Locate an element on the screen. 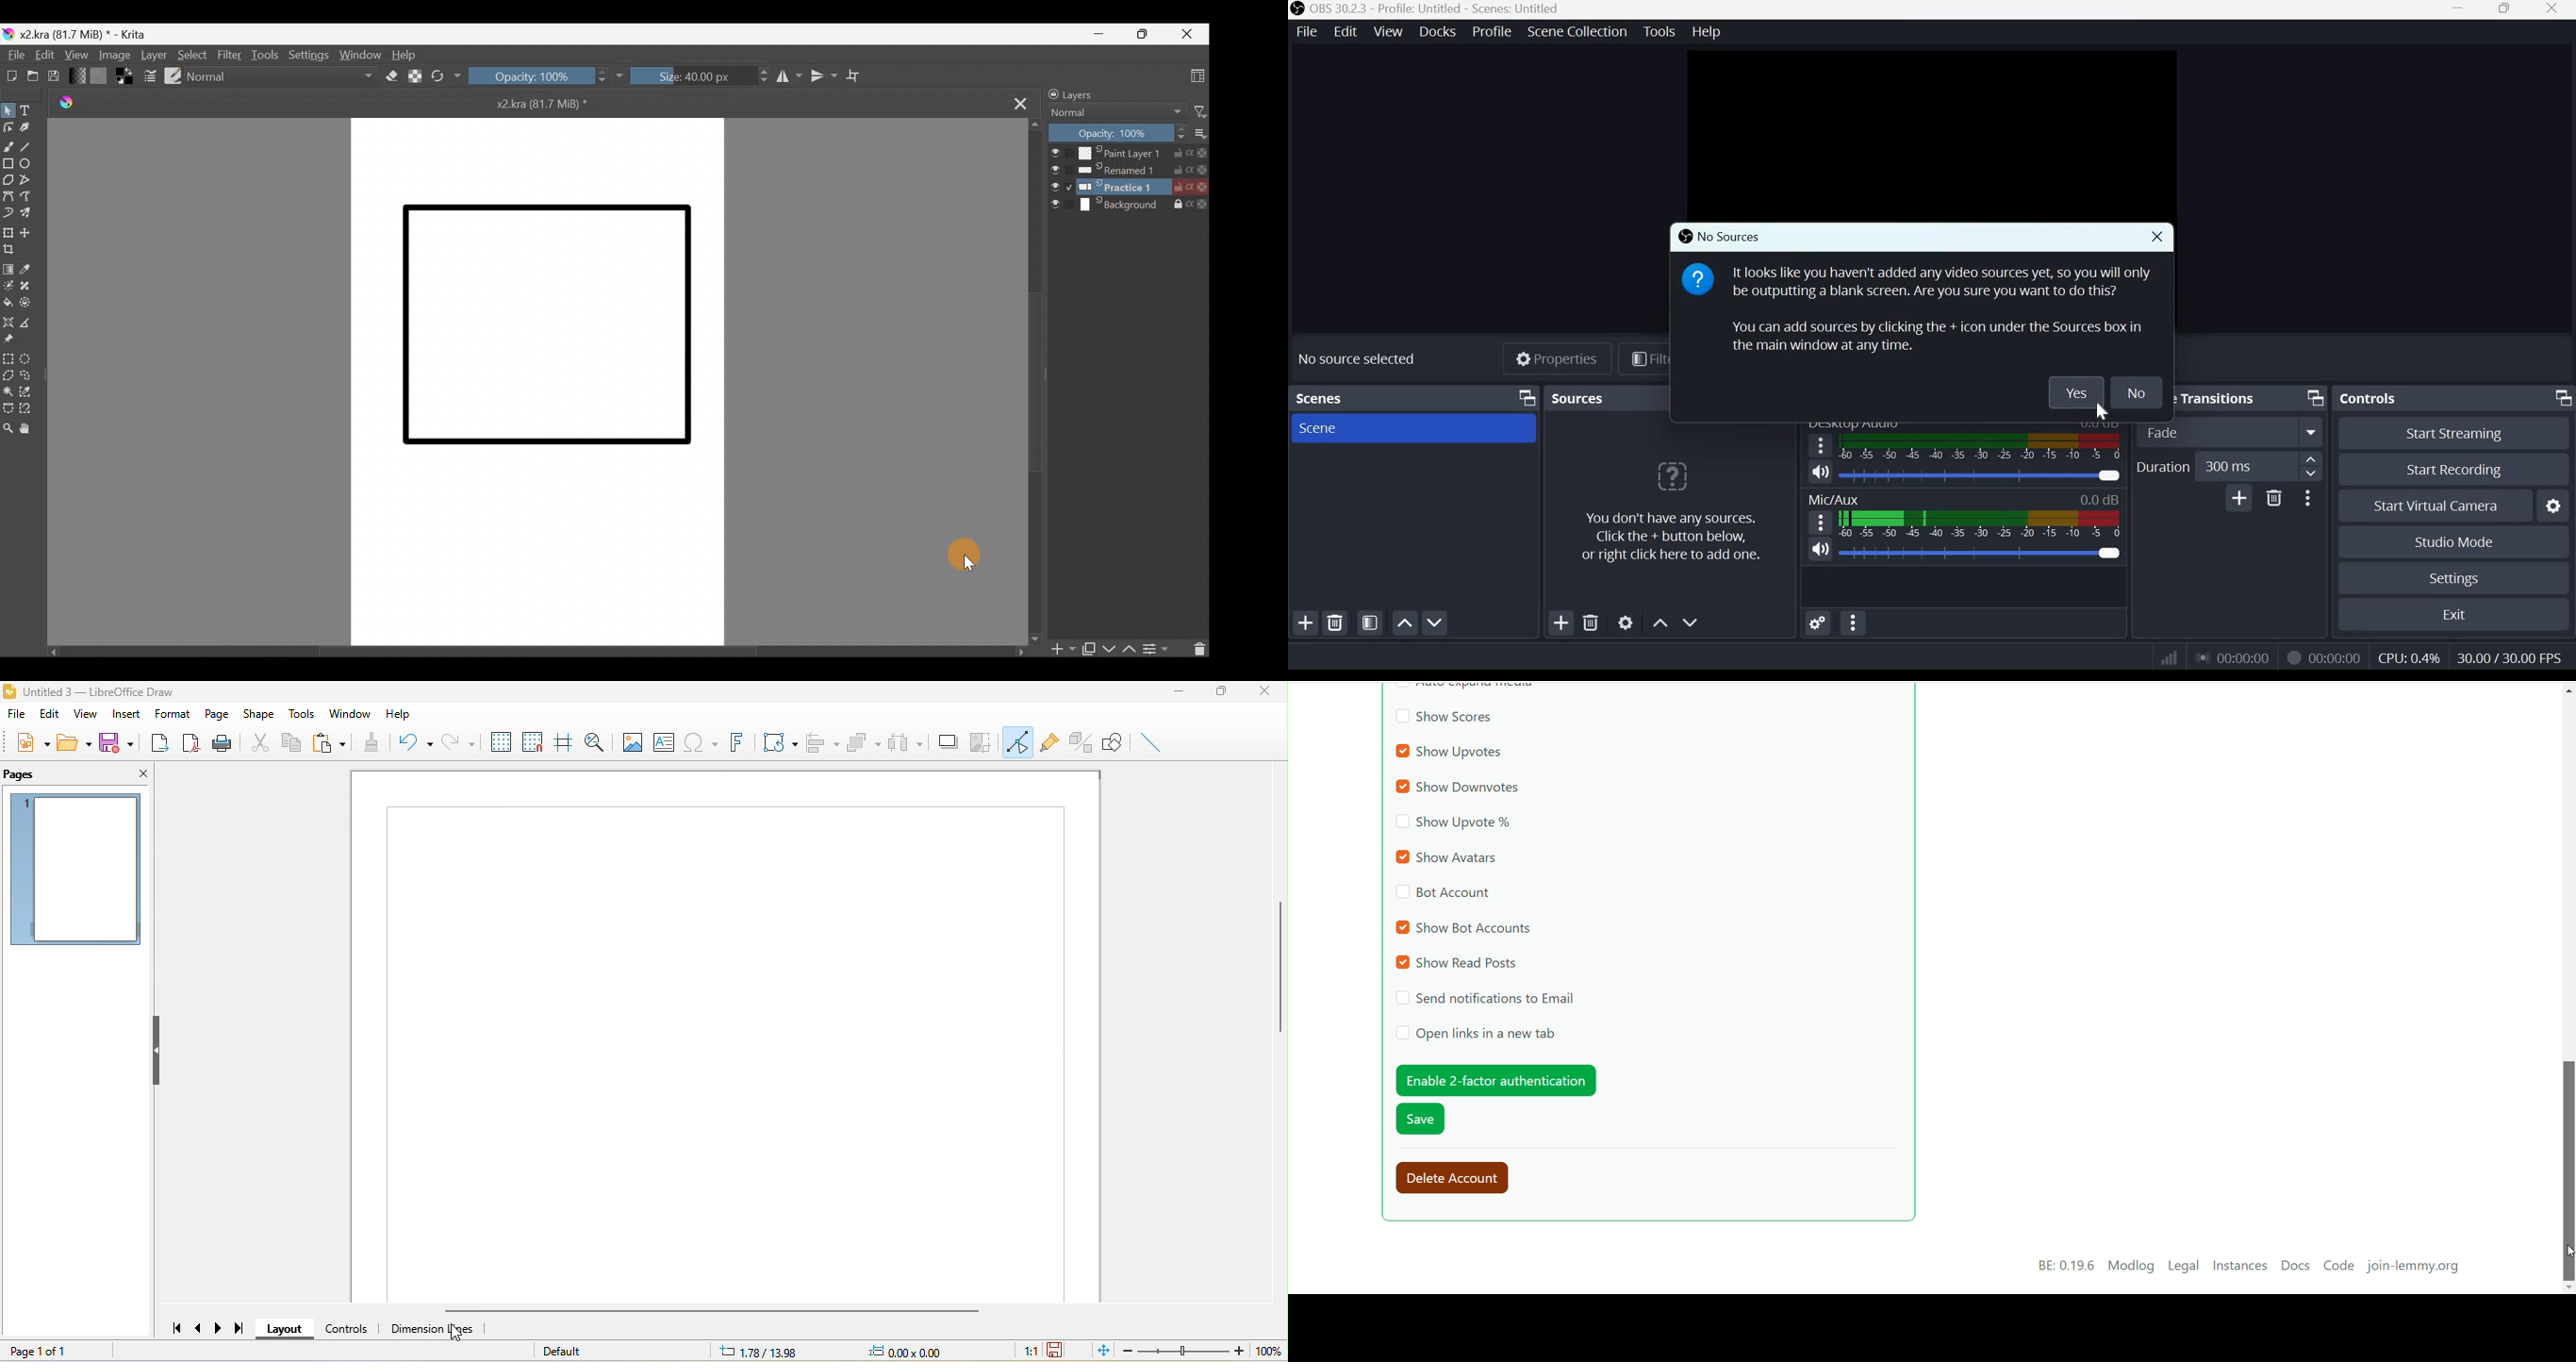 The height and width of the screenshot is (1372, 2576). Edit brush settings is located at coordinates (149, 78).